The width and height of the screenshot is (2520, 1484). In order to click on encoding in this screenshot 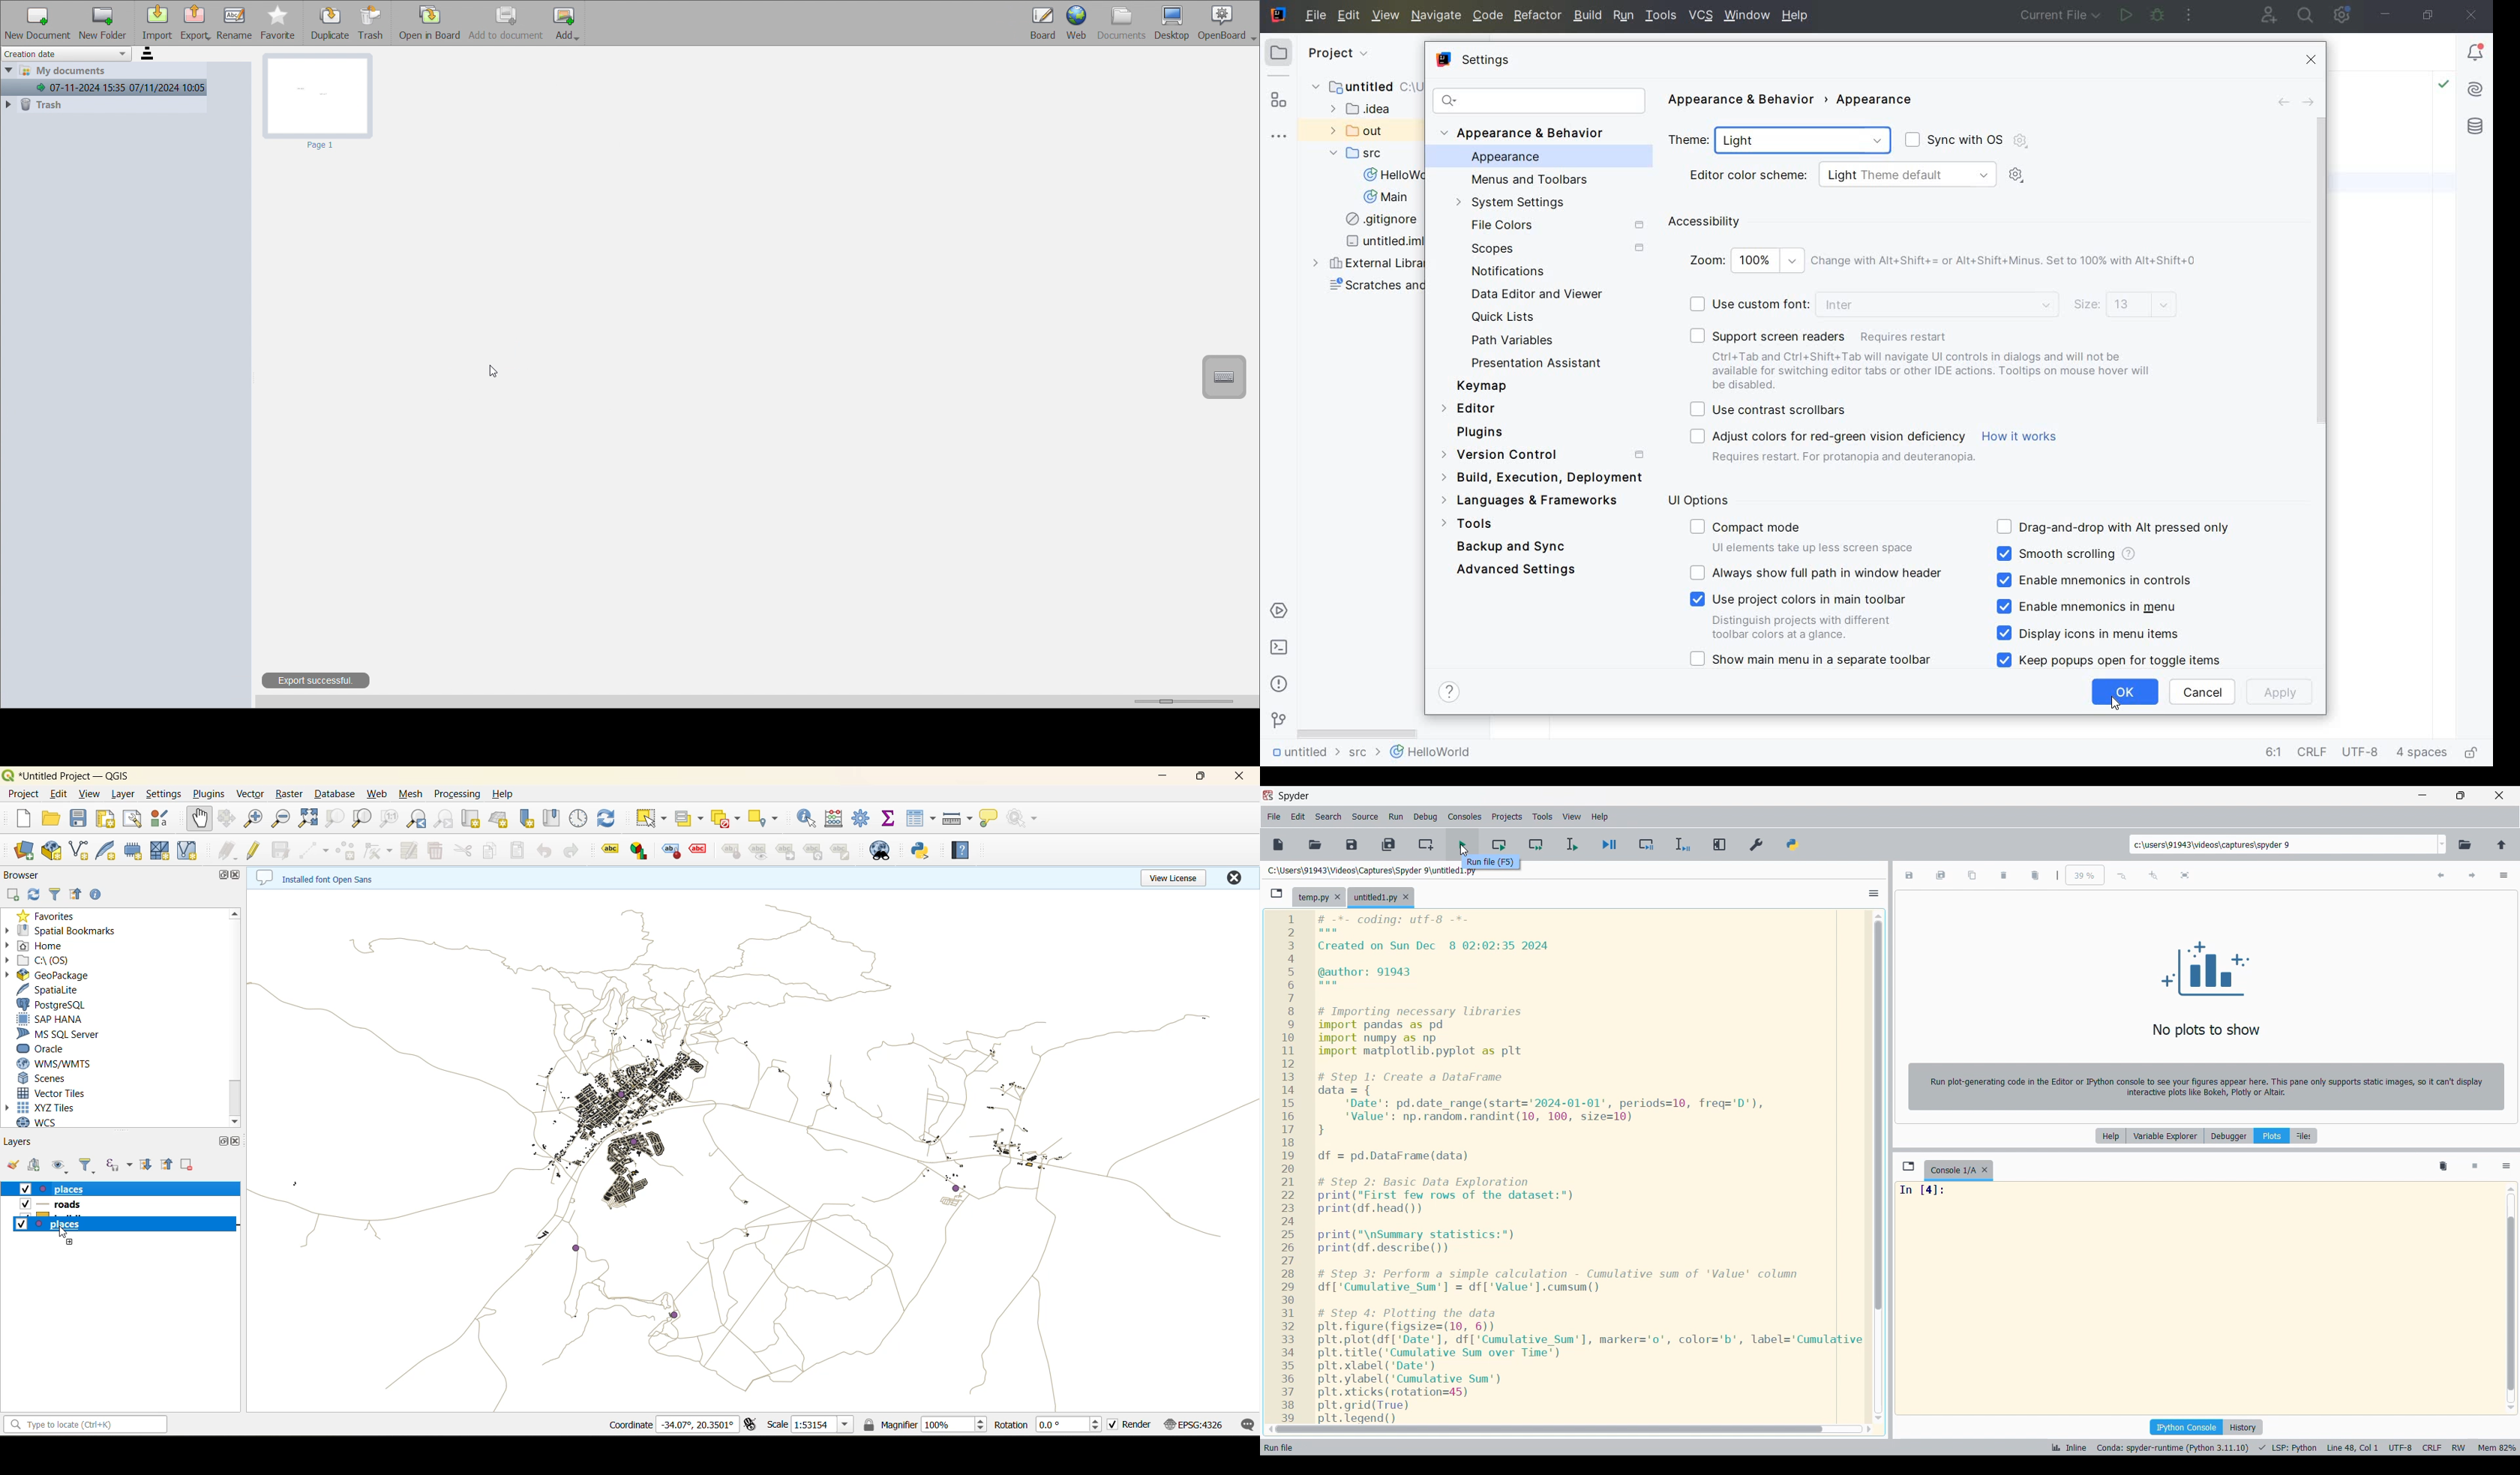, I will do `click(2397, 1447)`.